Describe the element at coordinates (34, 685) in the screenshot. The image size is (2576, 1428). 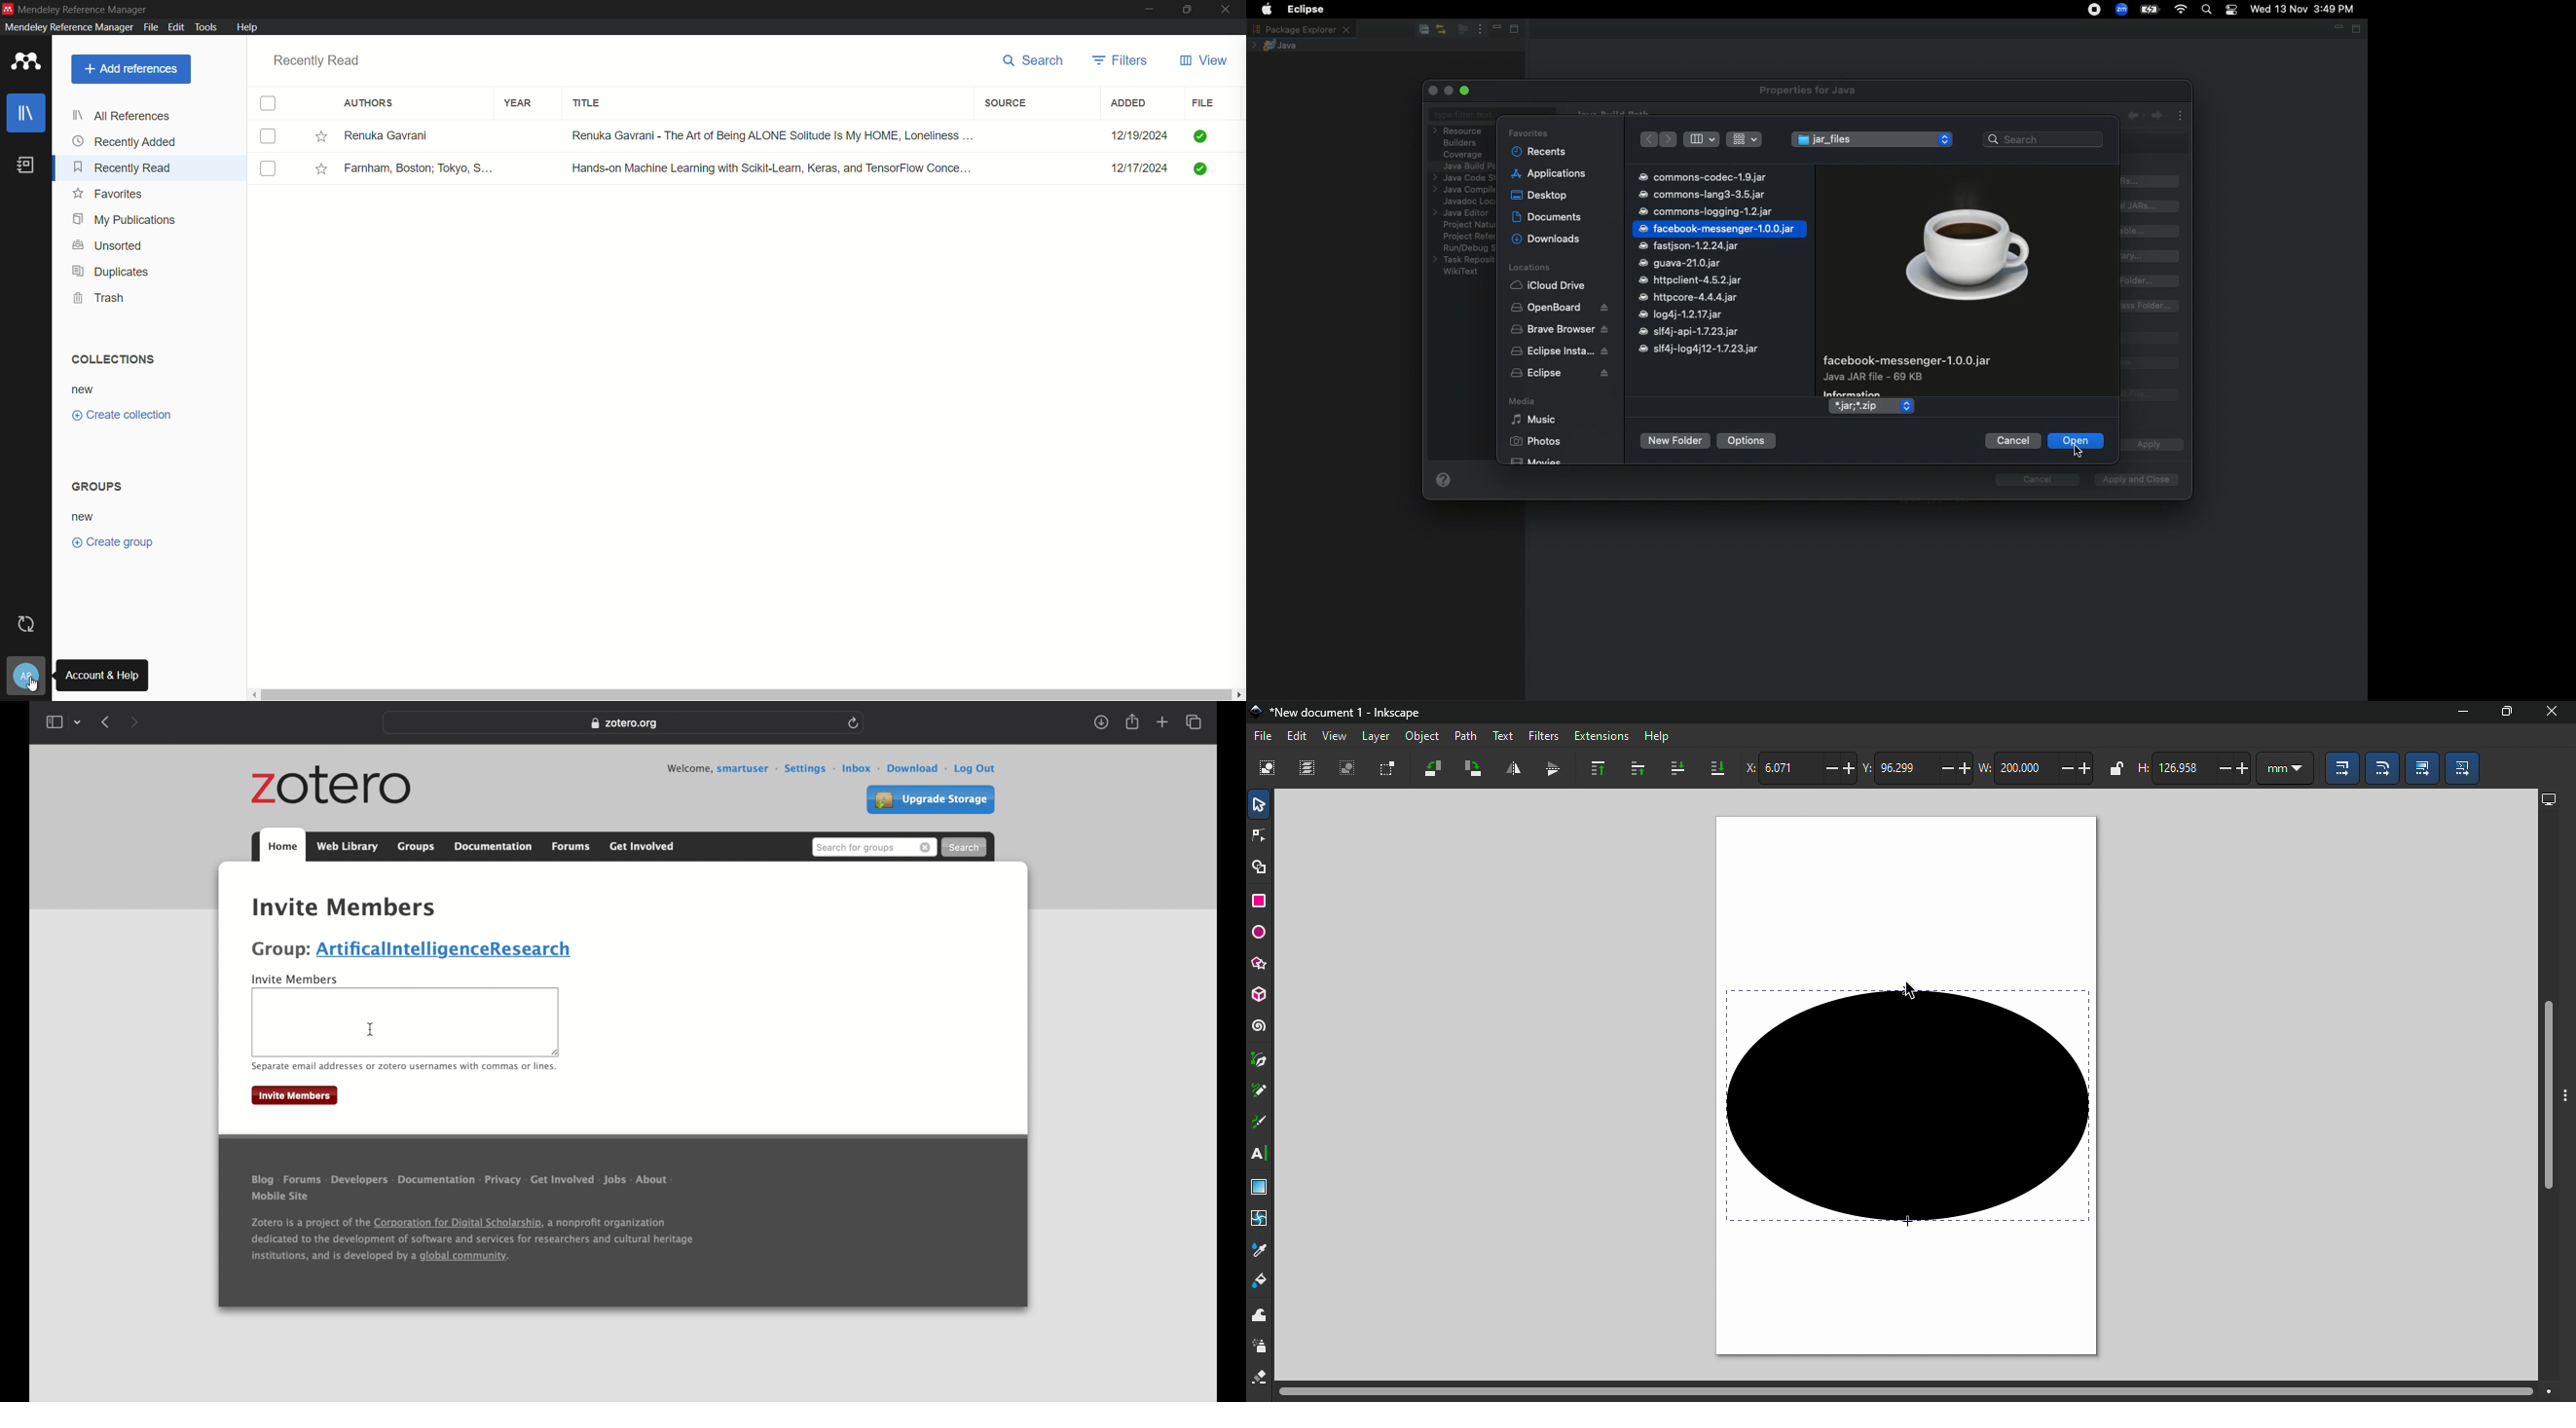
I see `cursor` at that location.